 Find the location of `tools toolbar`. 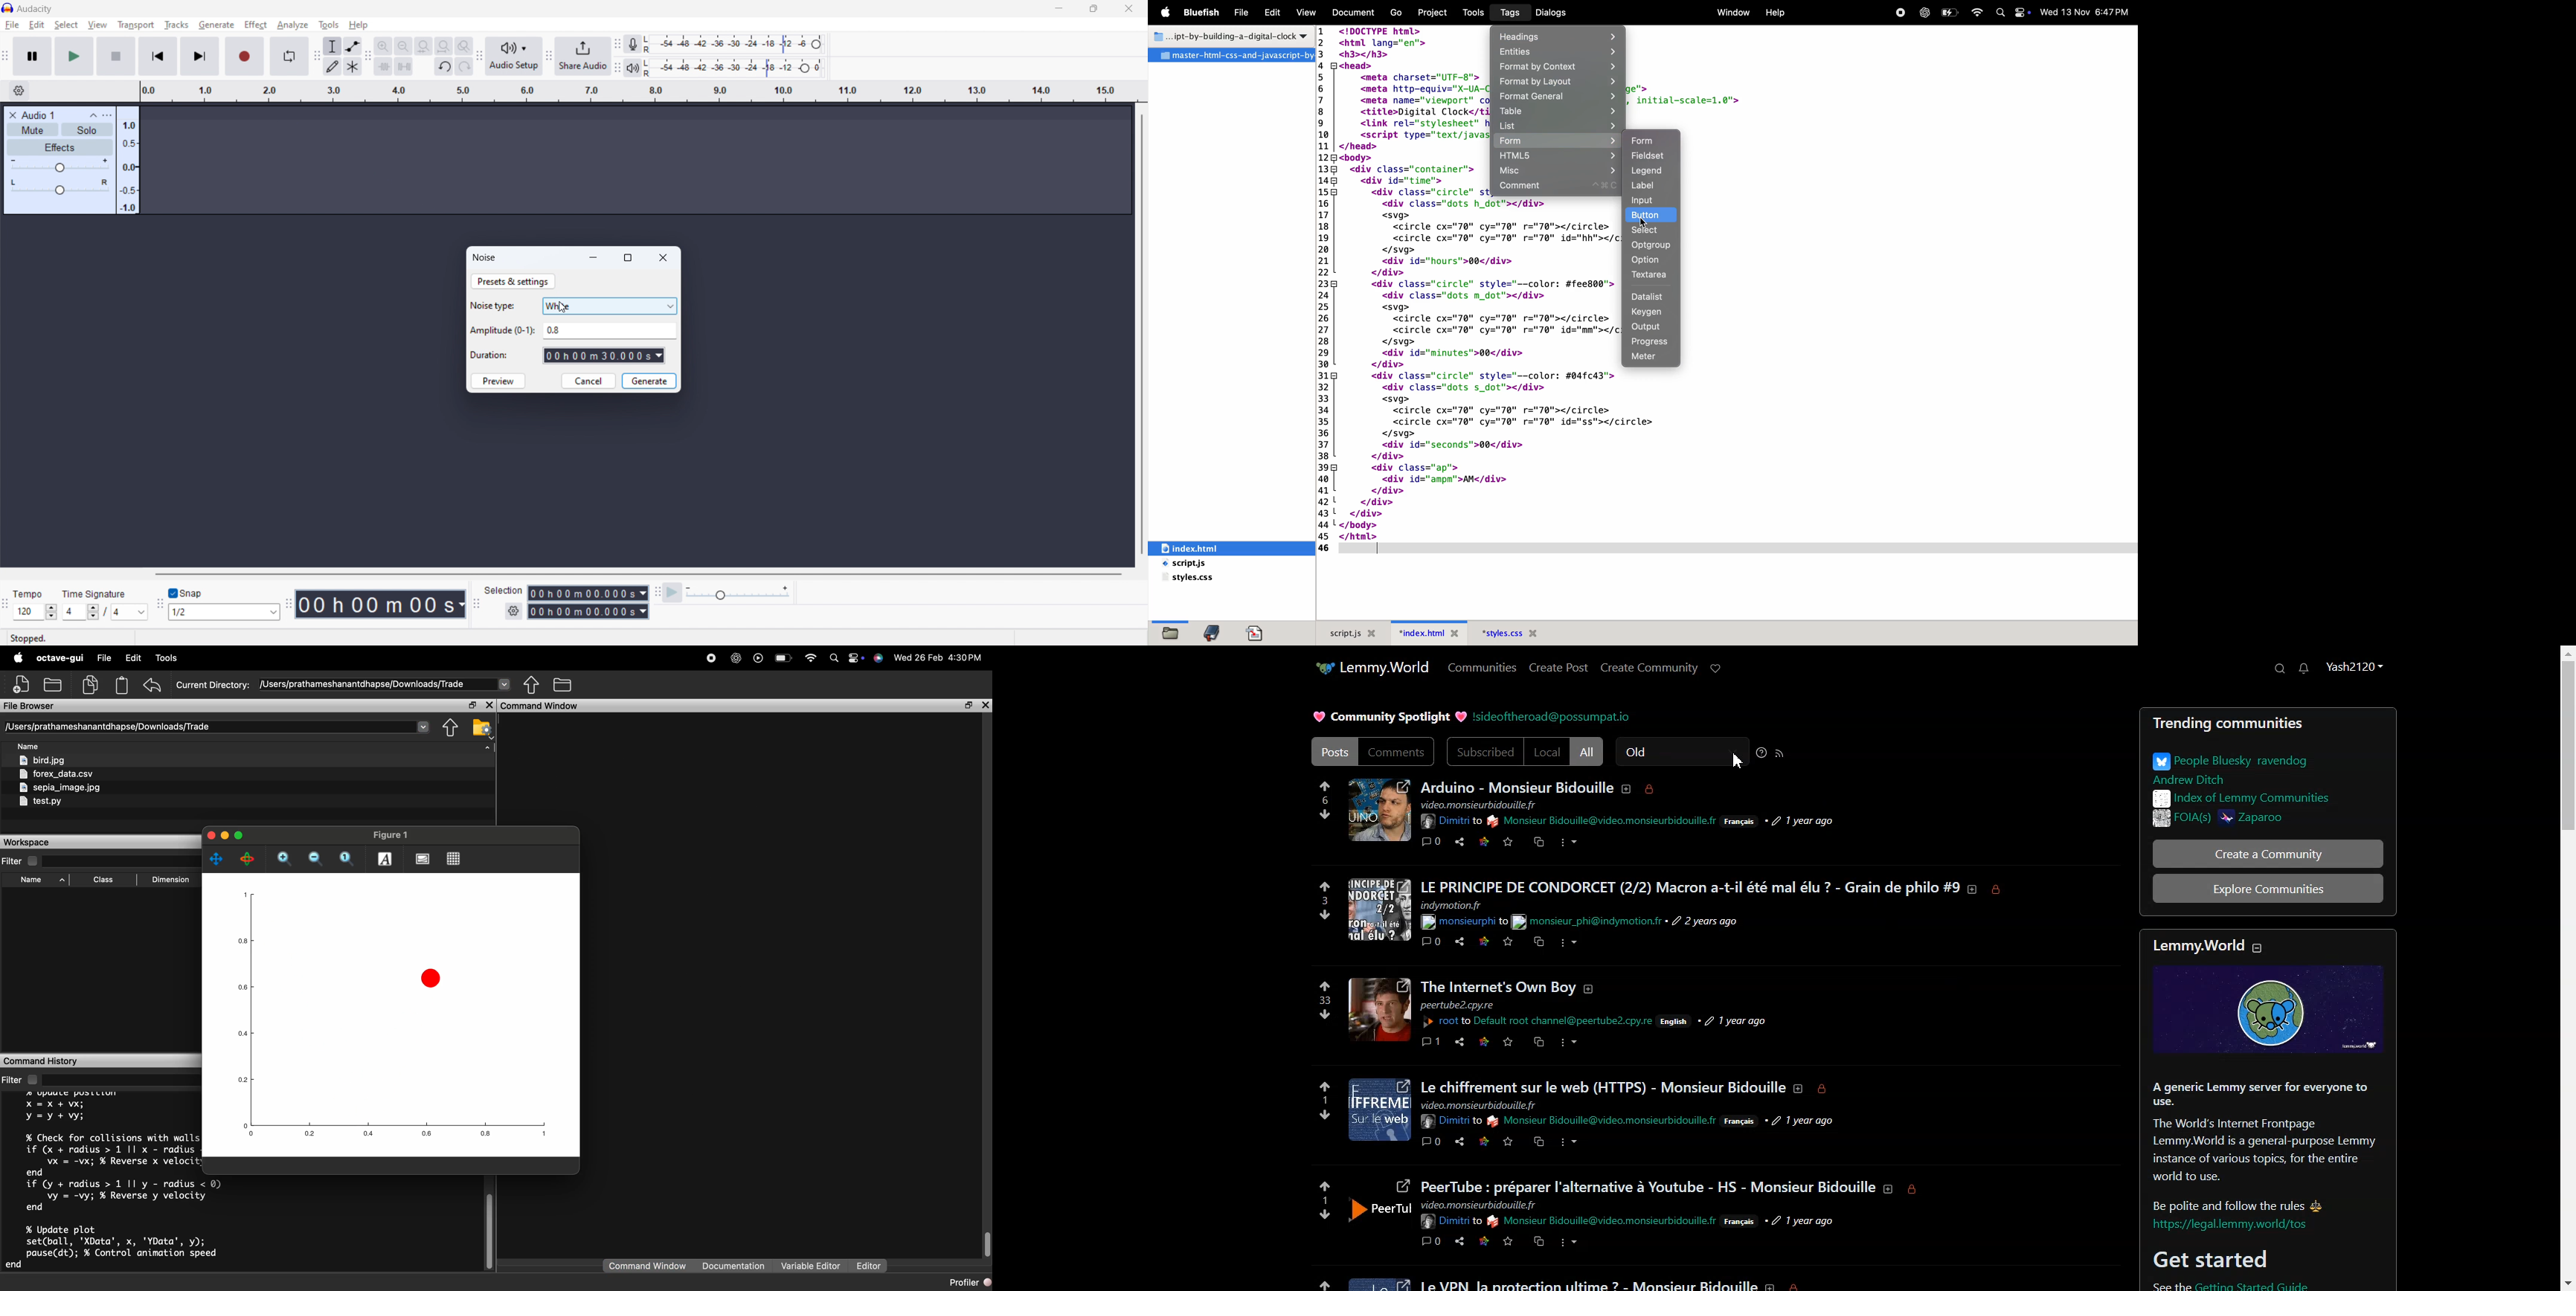

tools toolbar is located at coordinates (316, 56).